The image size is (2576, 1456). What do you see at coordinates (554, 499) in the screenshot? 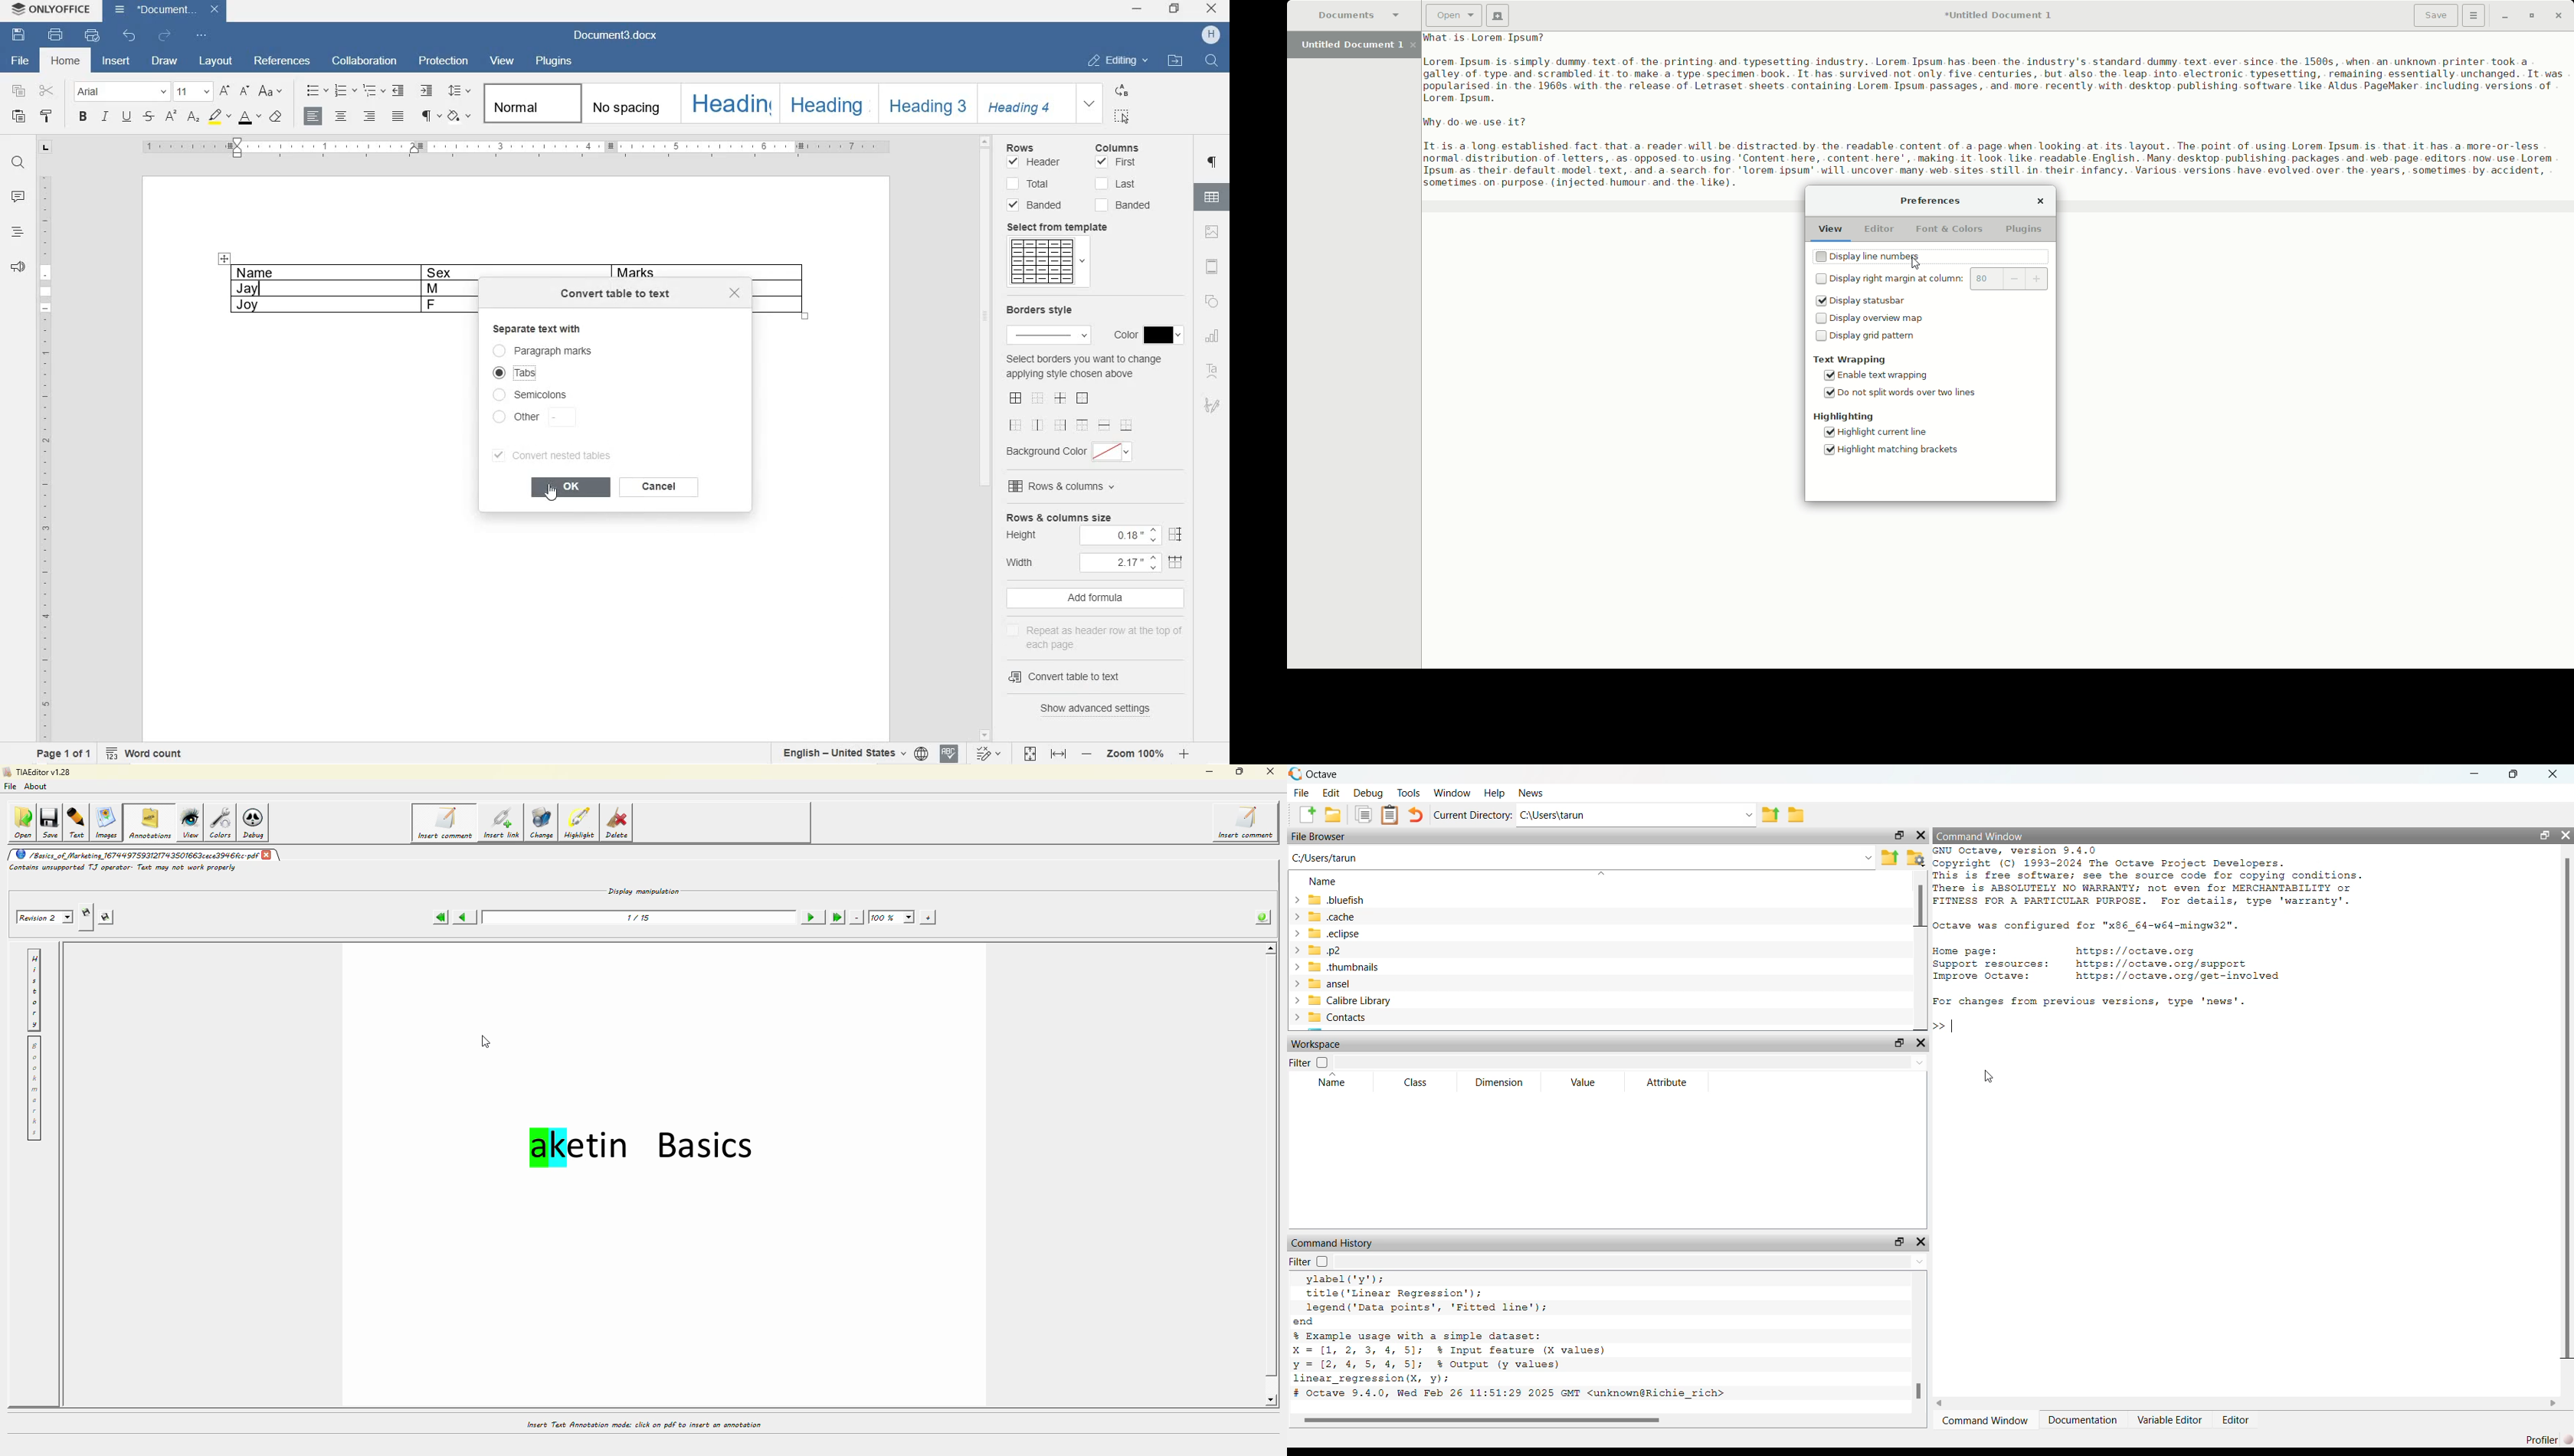
I see `CURSOR` at bounding box center [554, 499].